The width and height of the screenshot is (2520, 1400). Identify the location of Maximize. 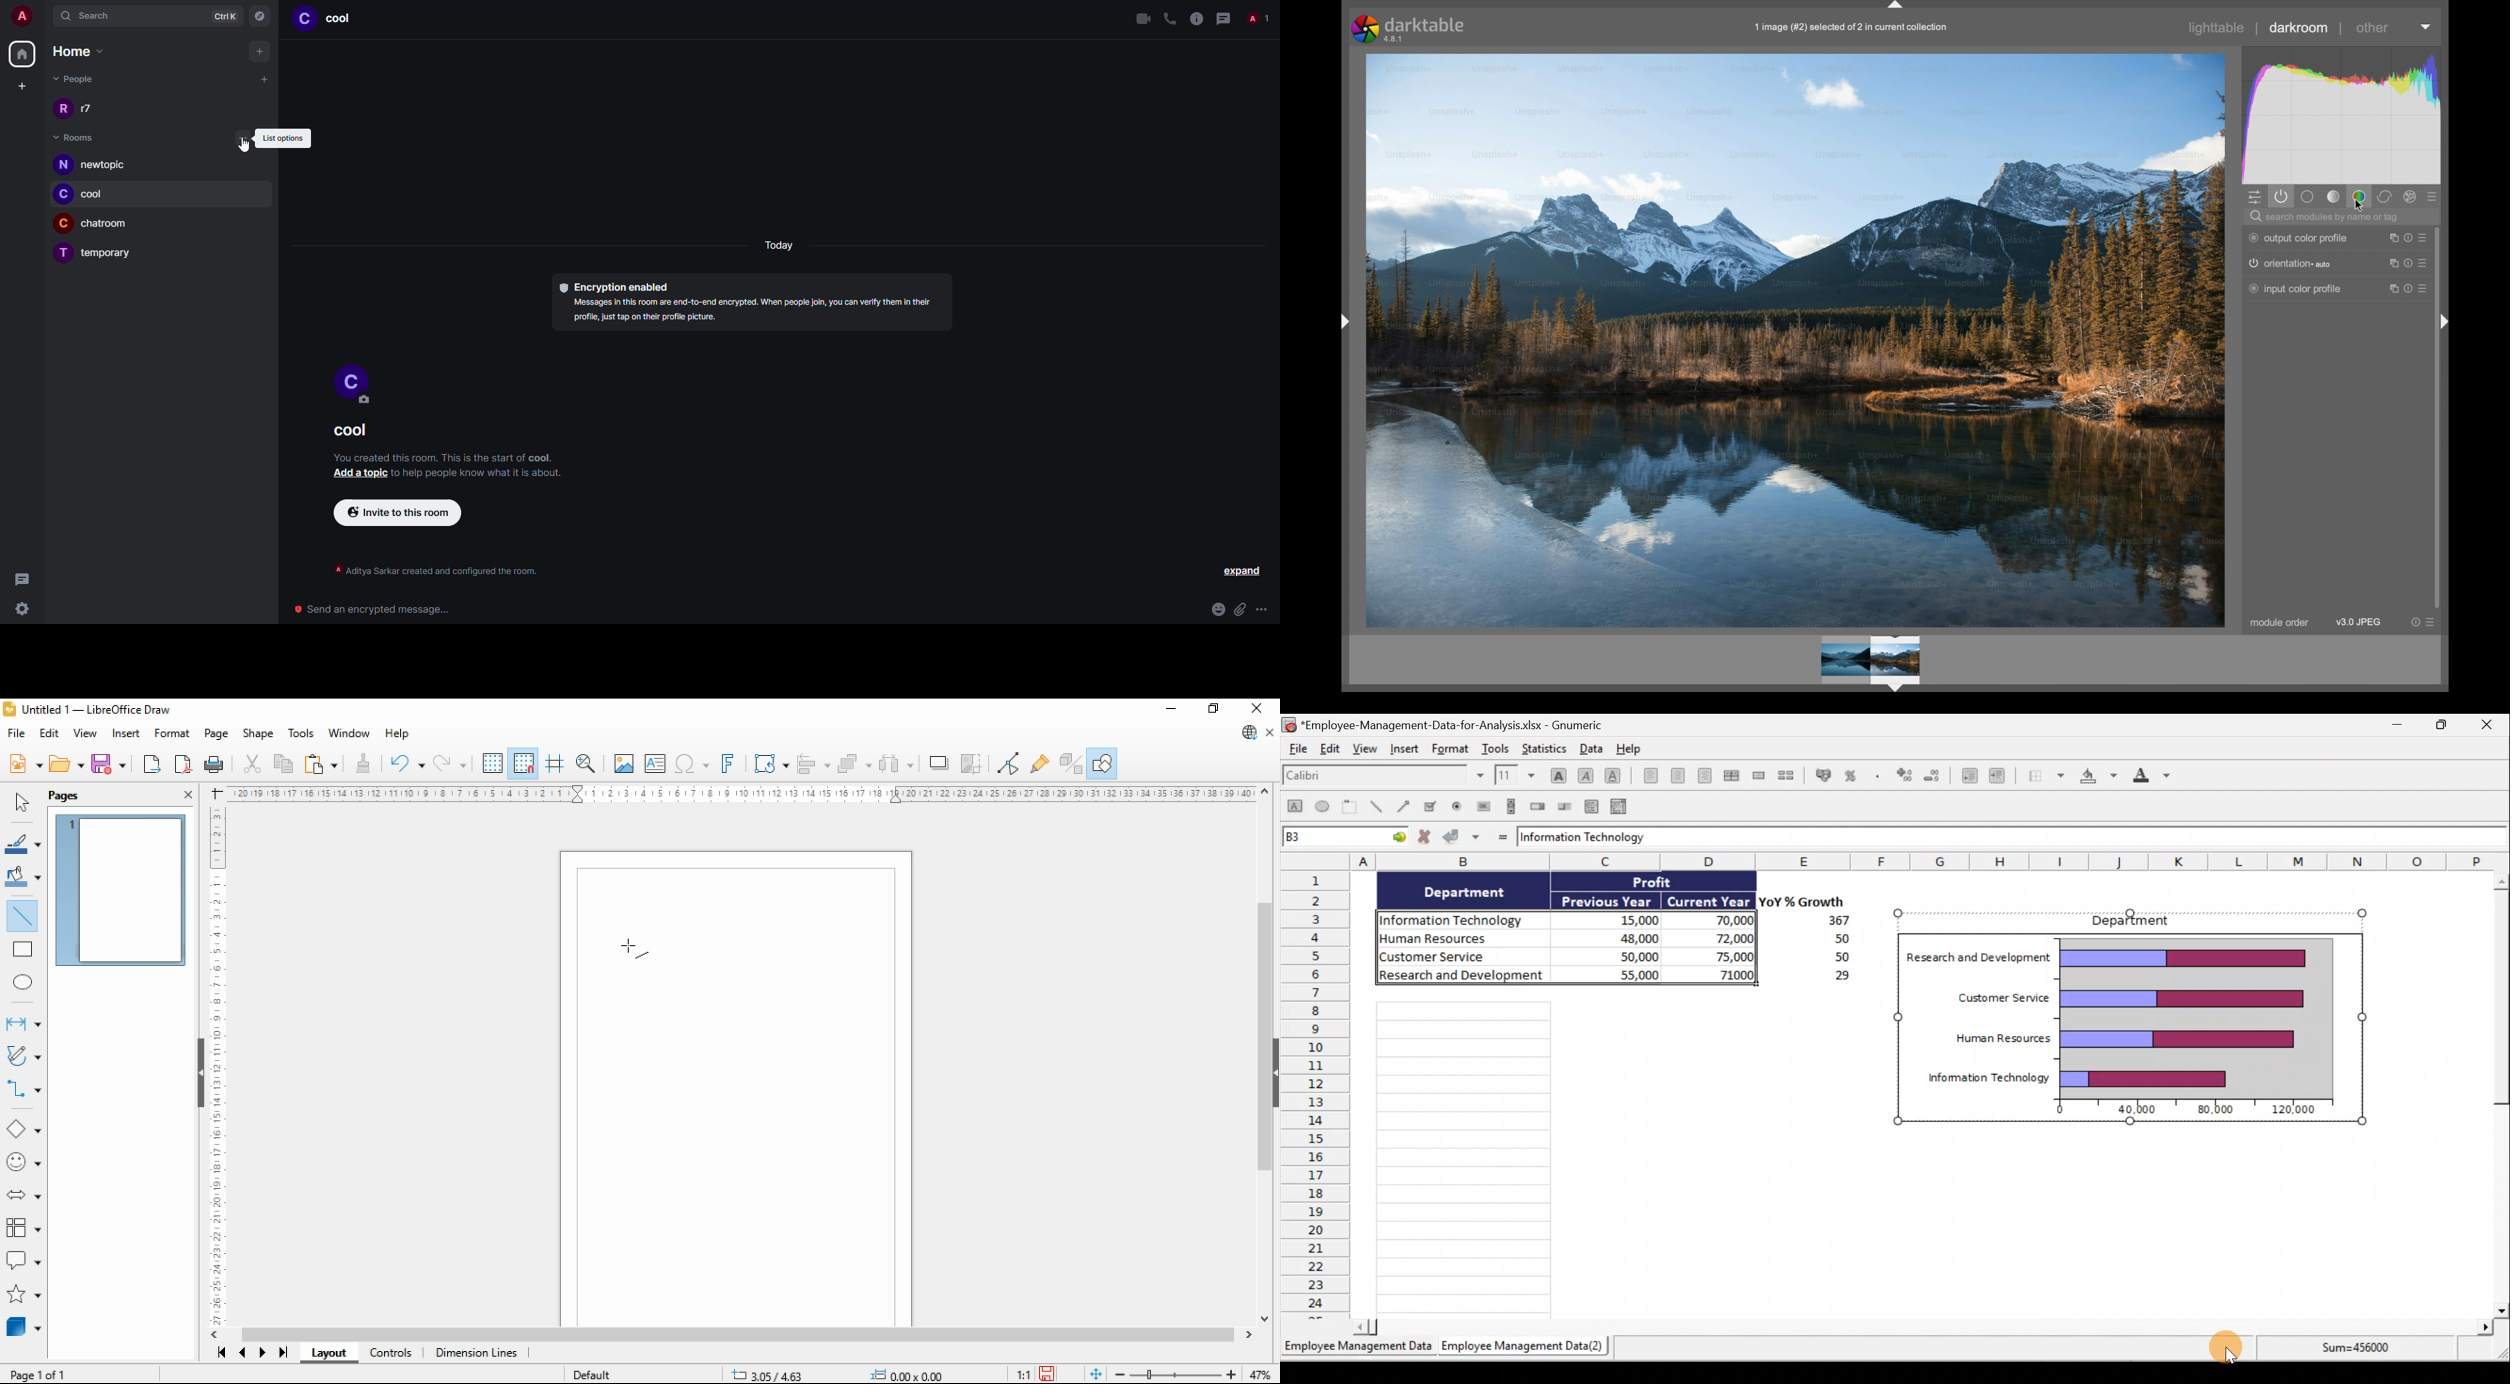
(2446, 725).